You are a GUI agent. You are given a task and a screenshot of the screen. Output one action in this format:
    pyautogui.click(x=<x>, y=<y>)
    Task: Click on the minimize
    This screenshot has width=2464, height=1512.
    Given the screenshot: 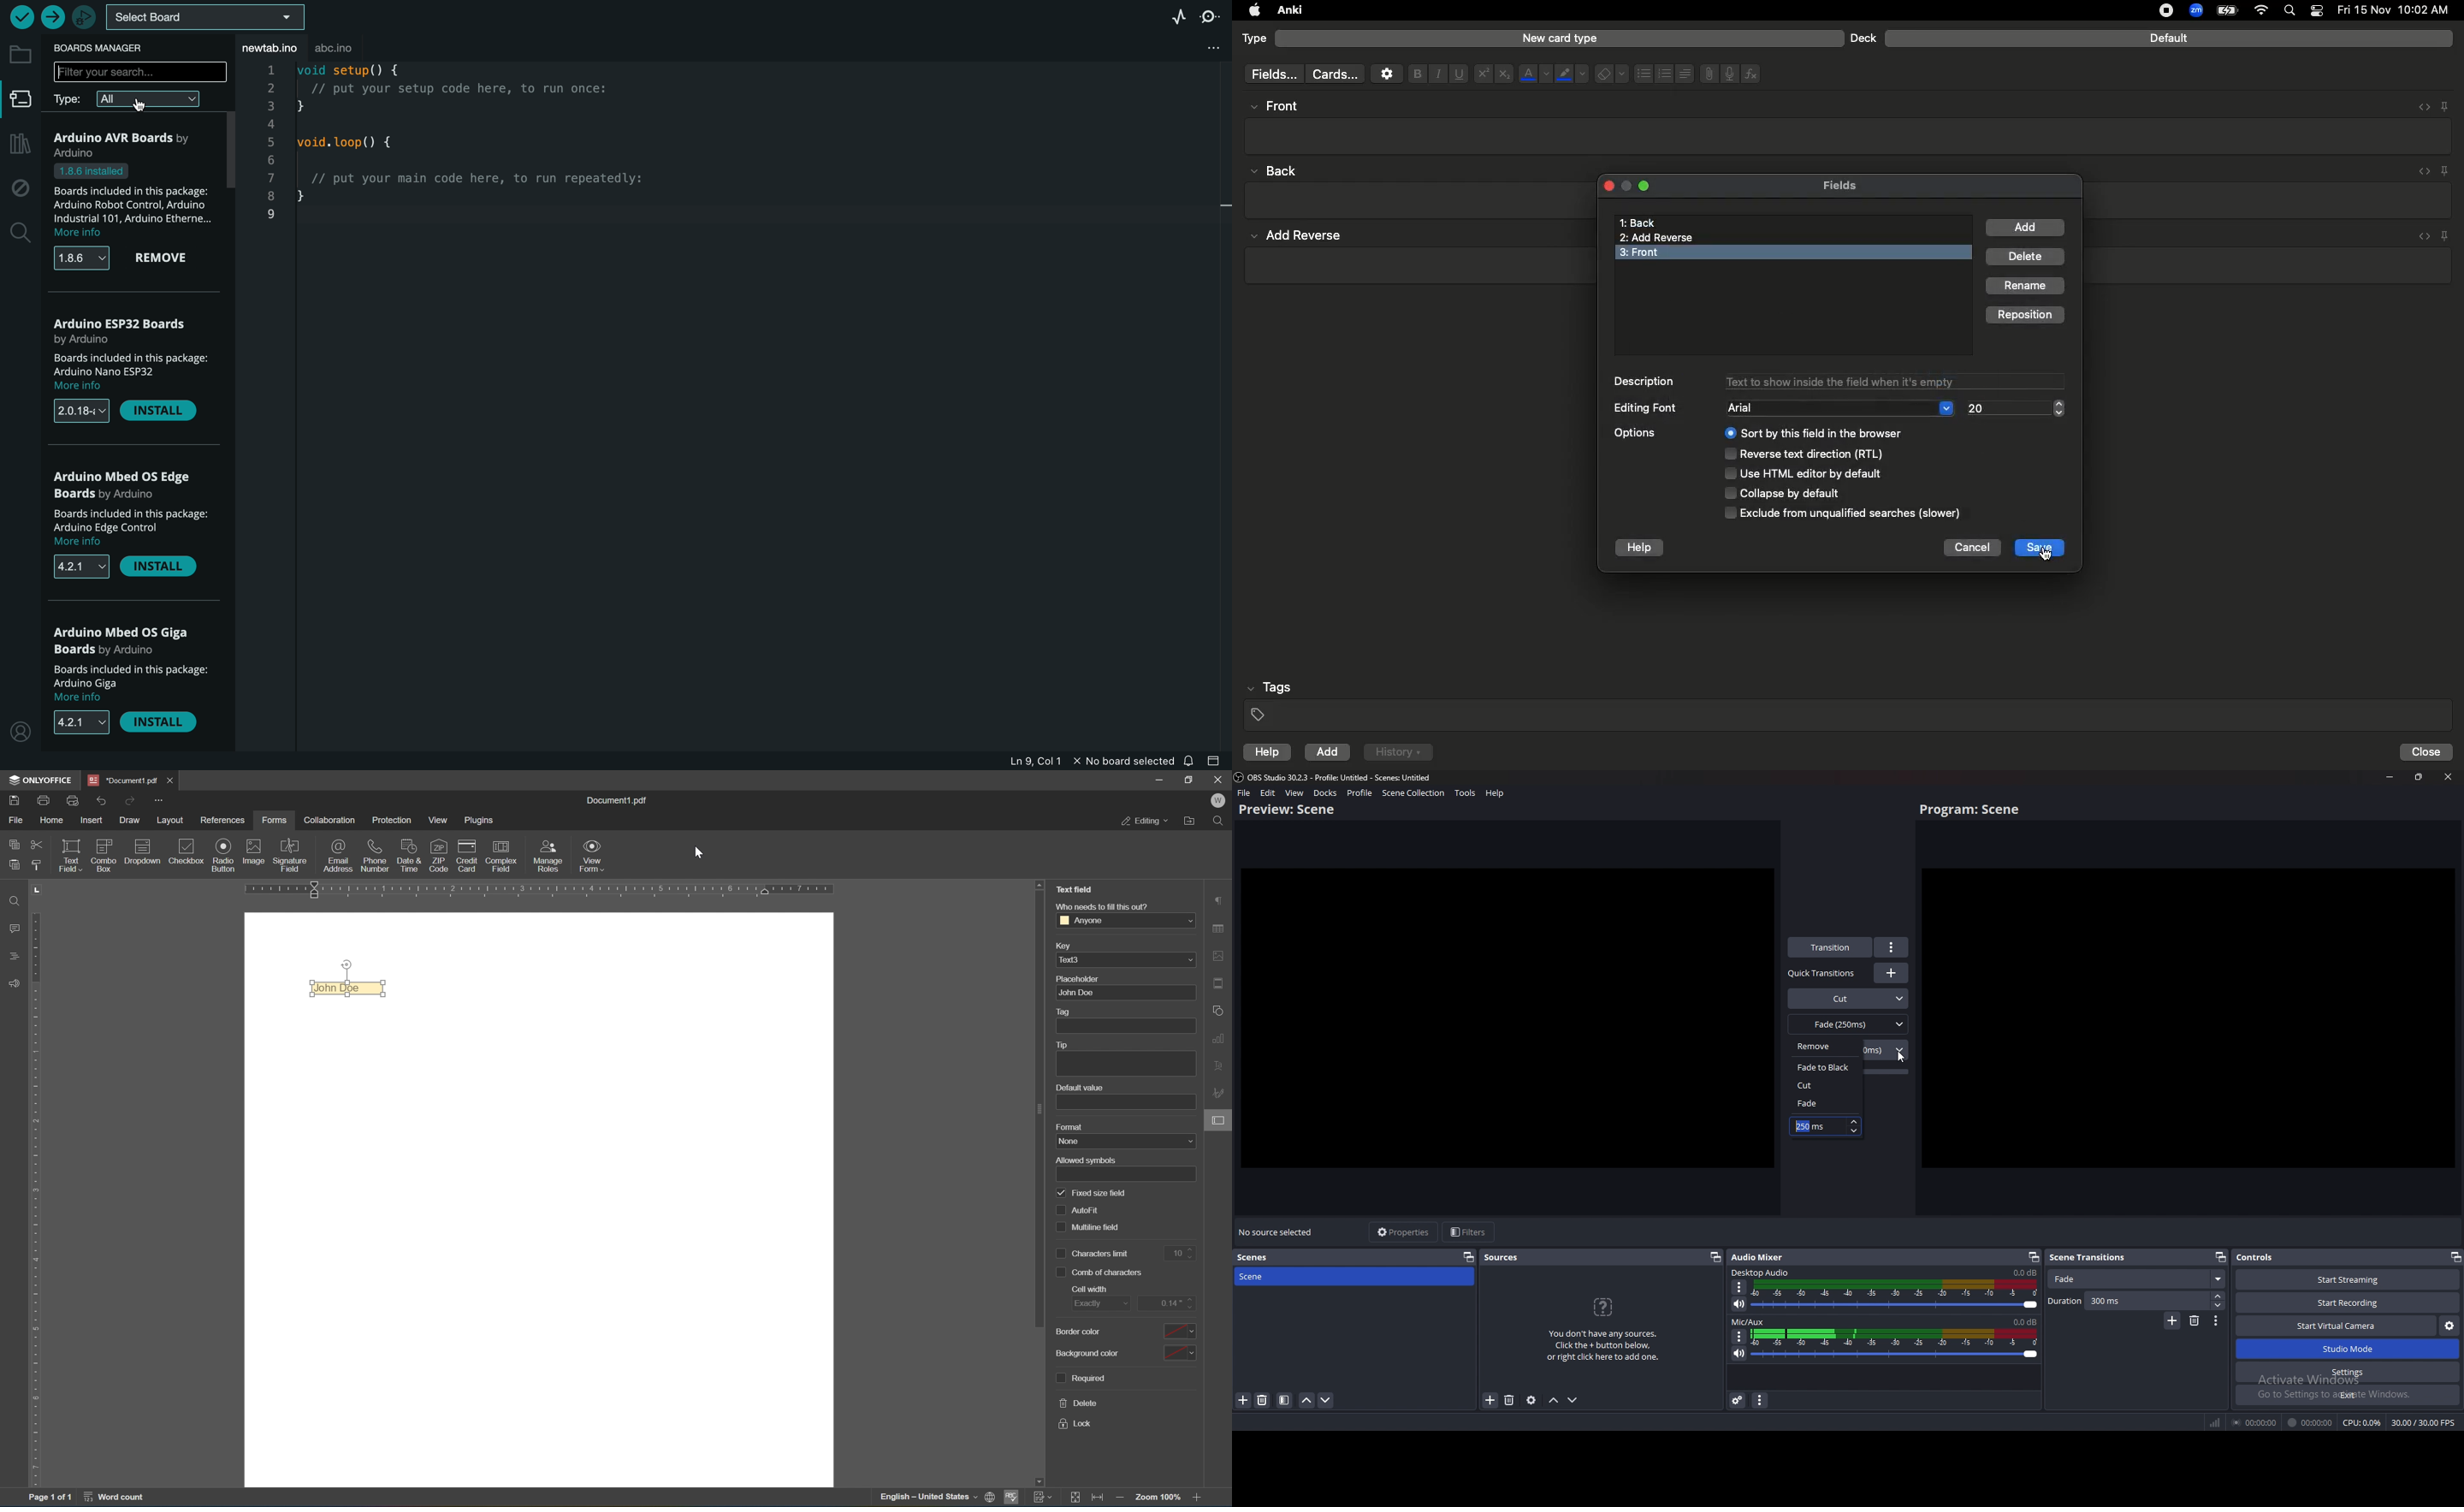 What is the action you would take?
    pyautogui.click(x=1158, y=779)
    